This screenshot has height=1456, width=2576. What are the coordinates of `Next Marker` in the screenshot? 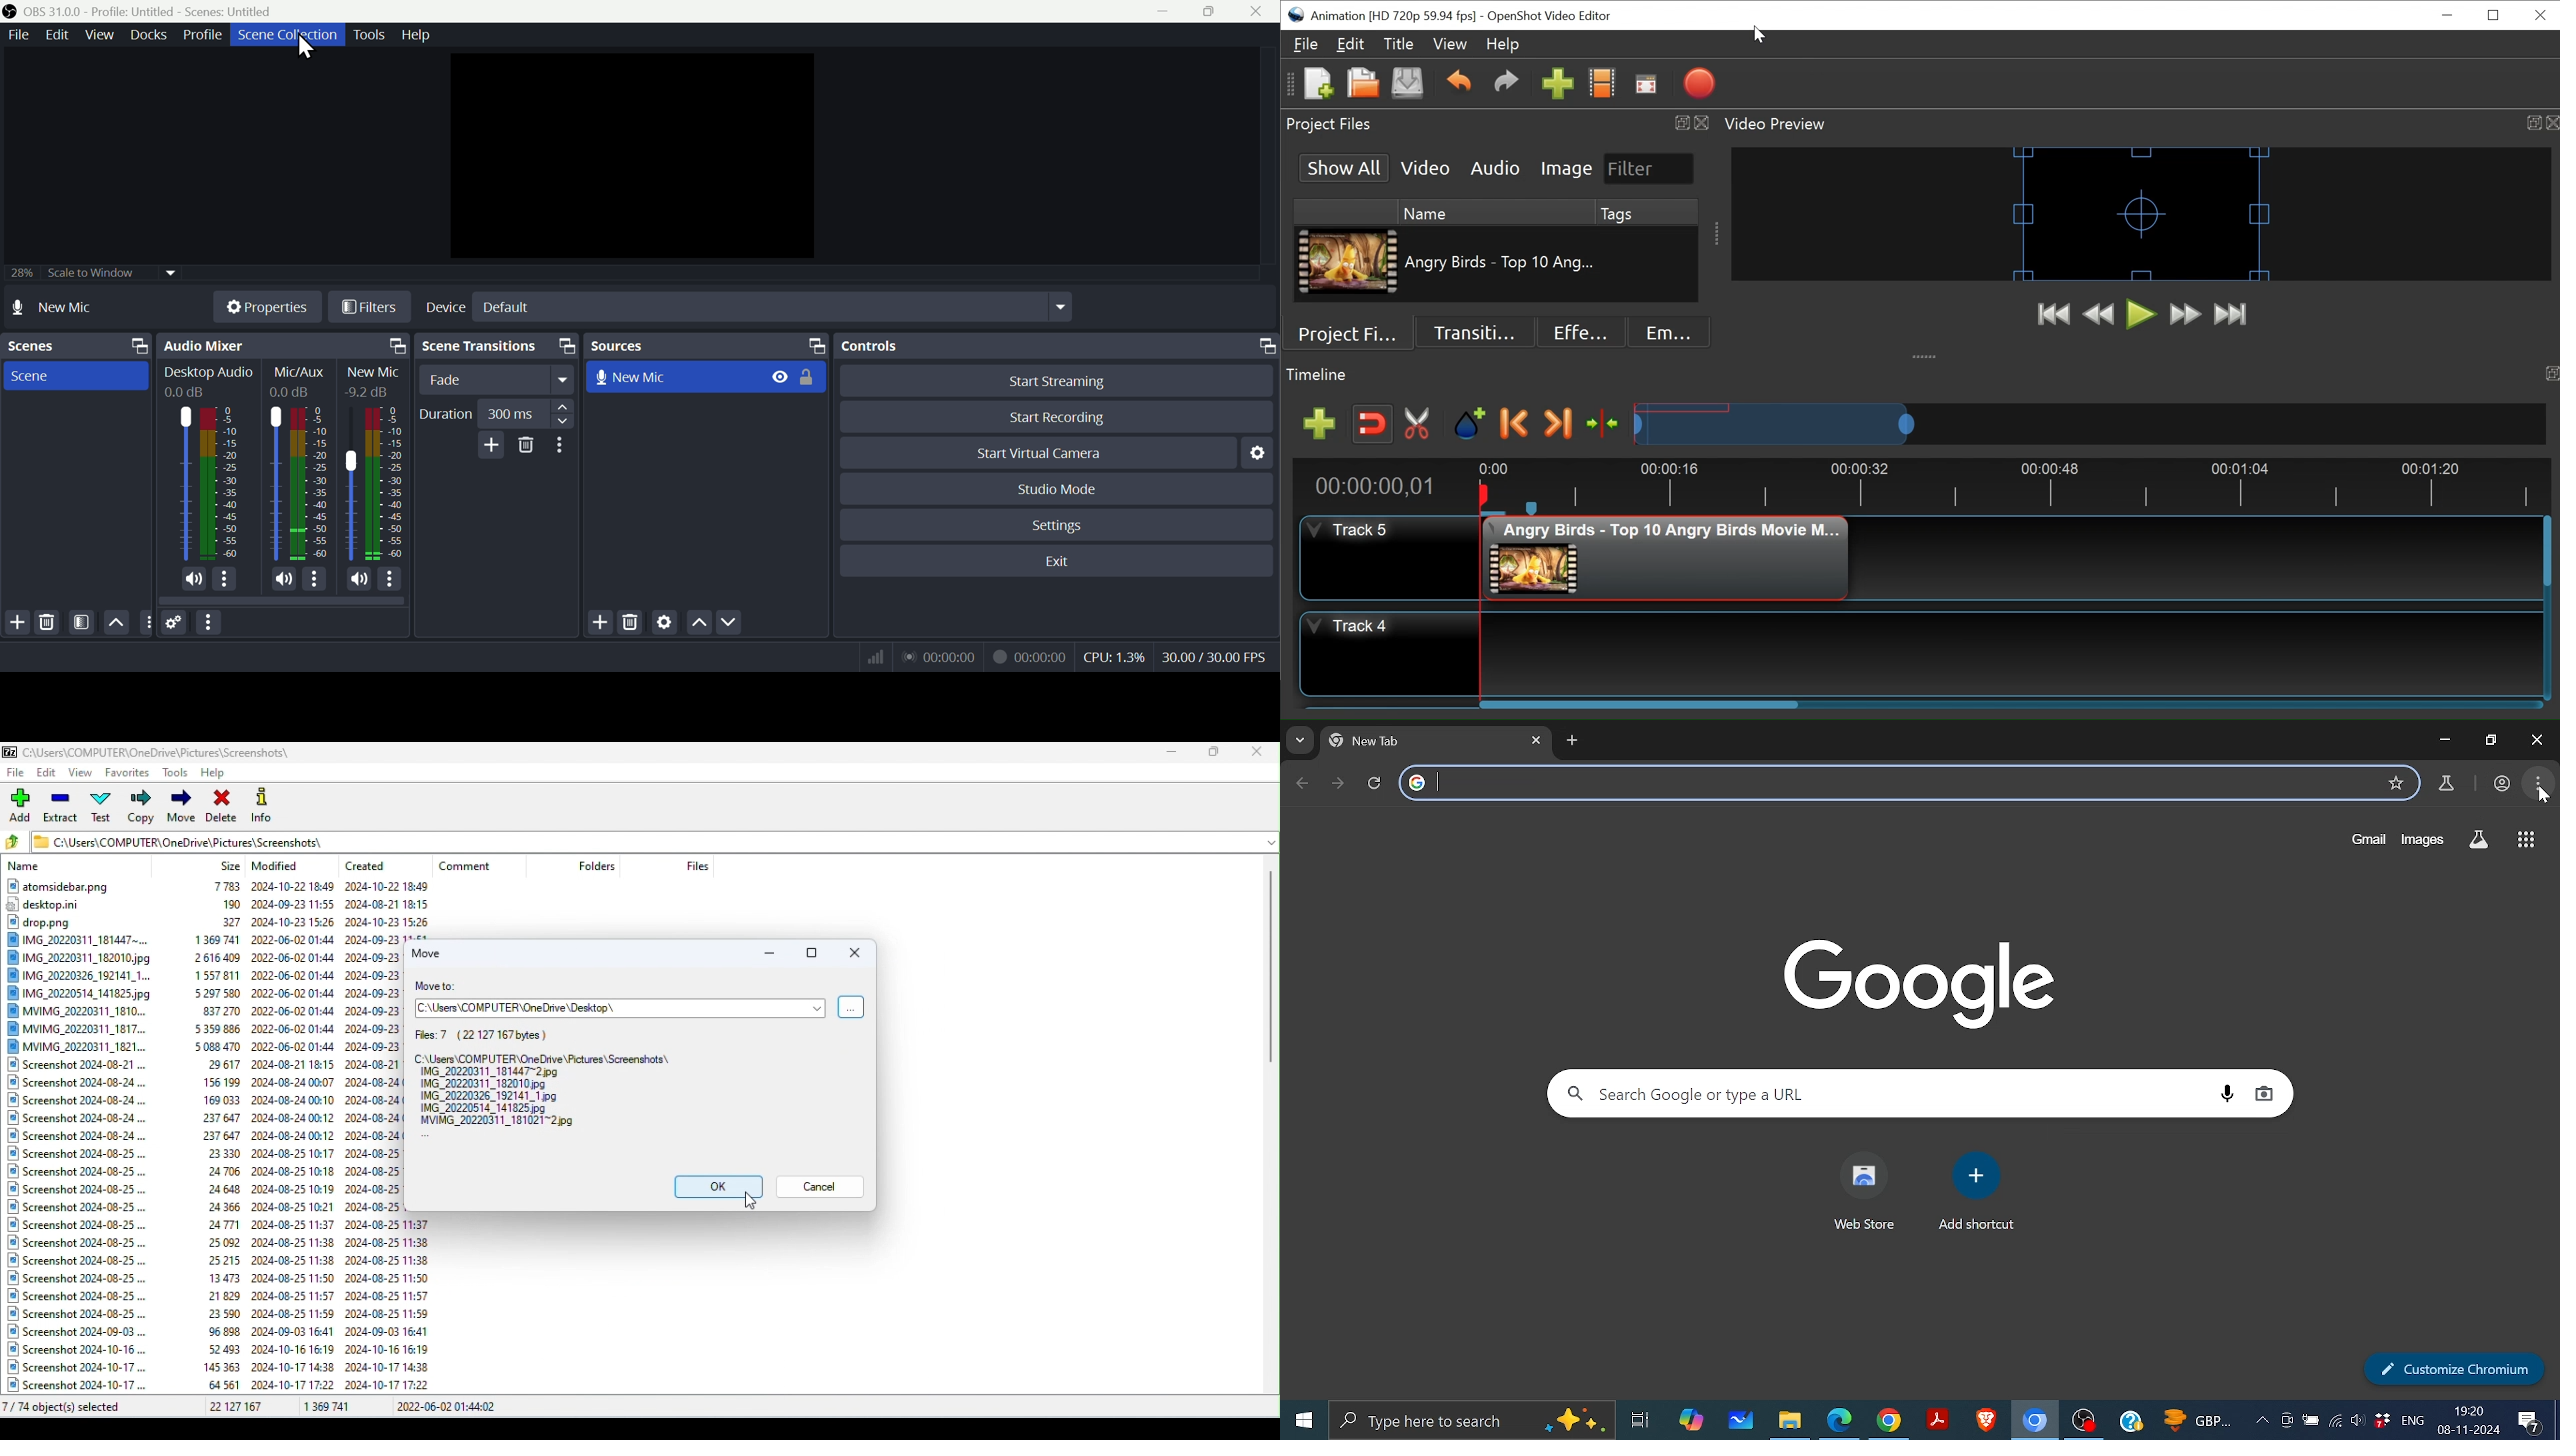 It's located at (1558, 424).